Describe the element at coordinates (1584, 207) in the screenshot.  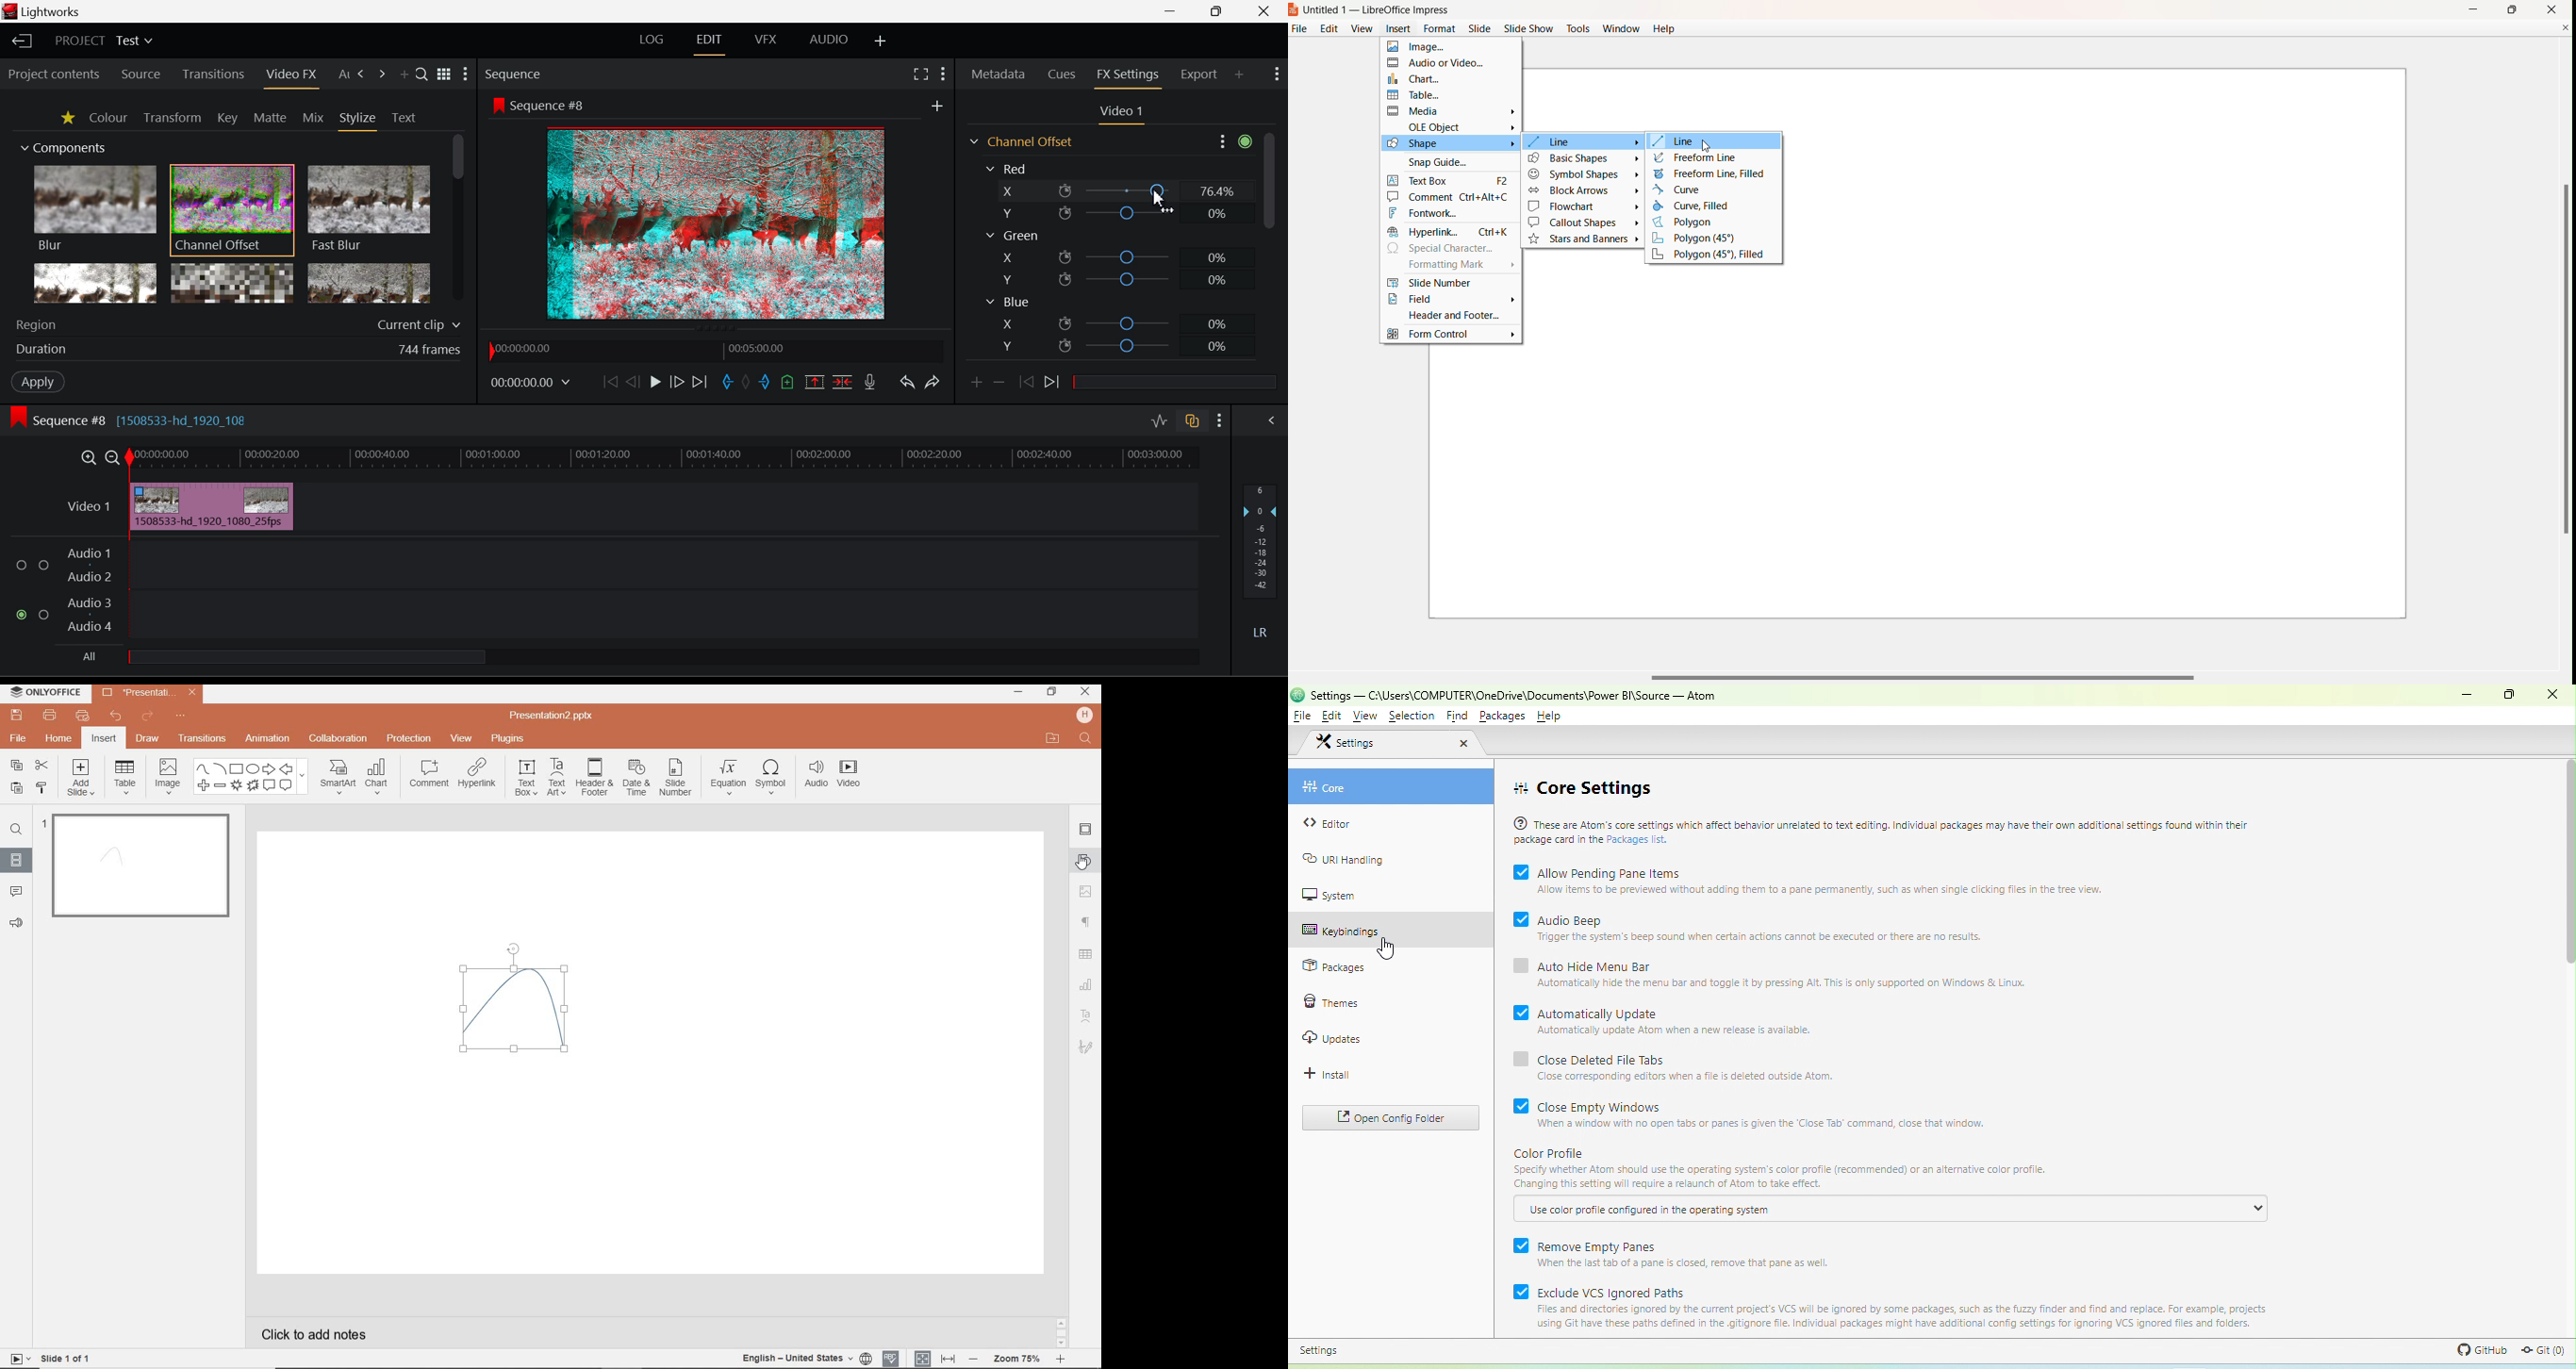
I see `Flowchart` at that location.